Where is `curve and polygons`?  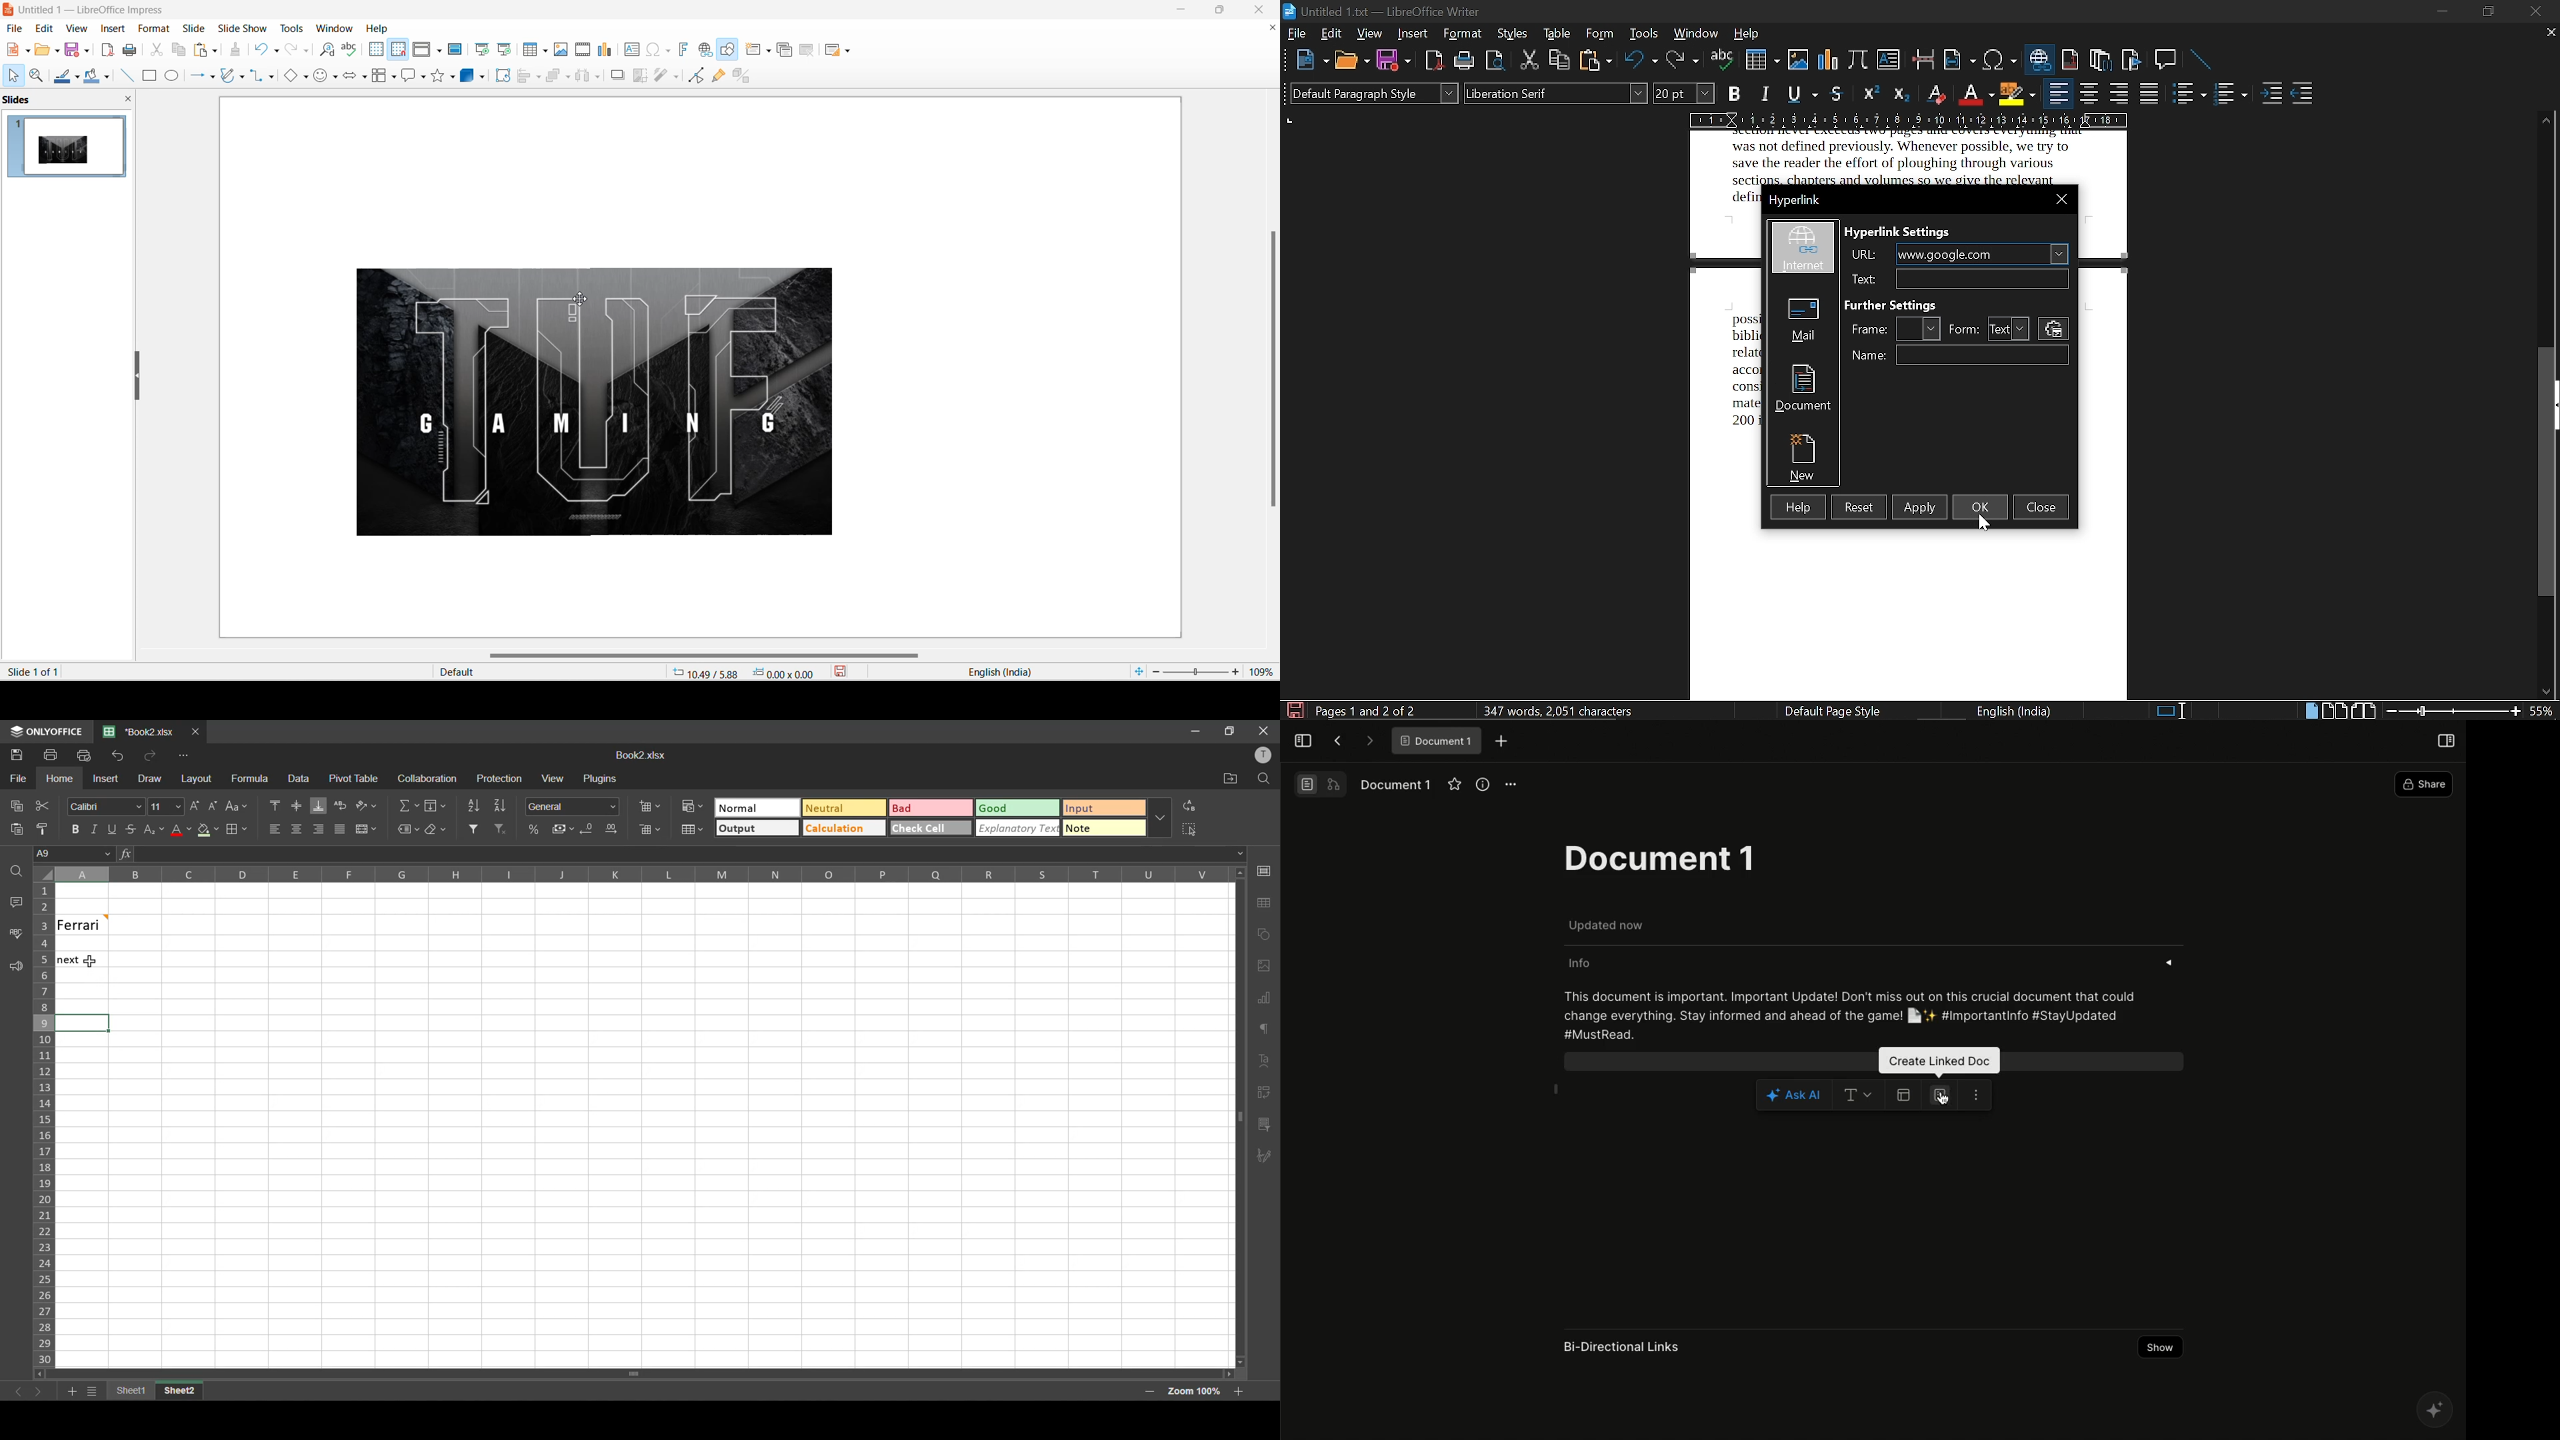
curve and polygons is located at coordinates (242, 78).